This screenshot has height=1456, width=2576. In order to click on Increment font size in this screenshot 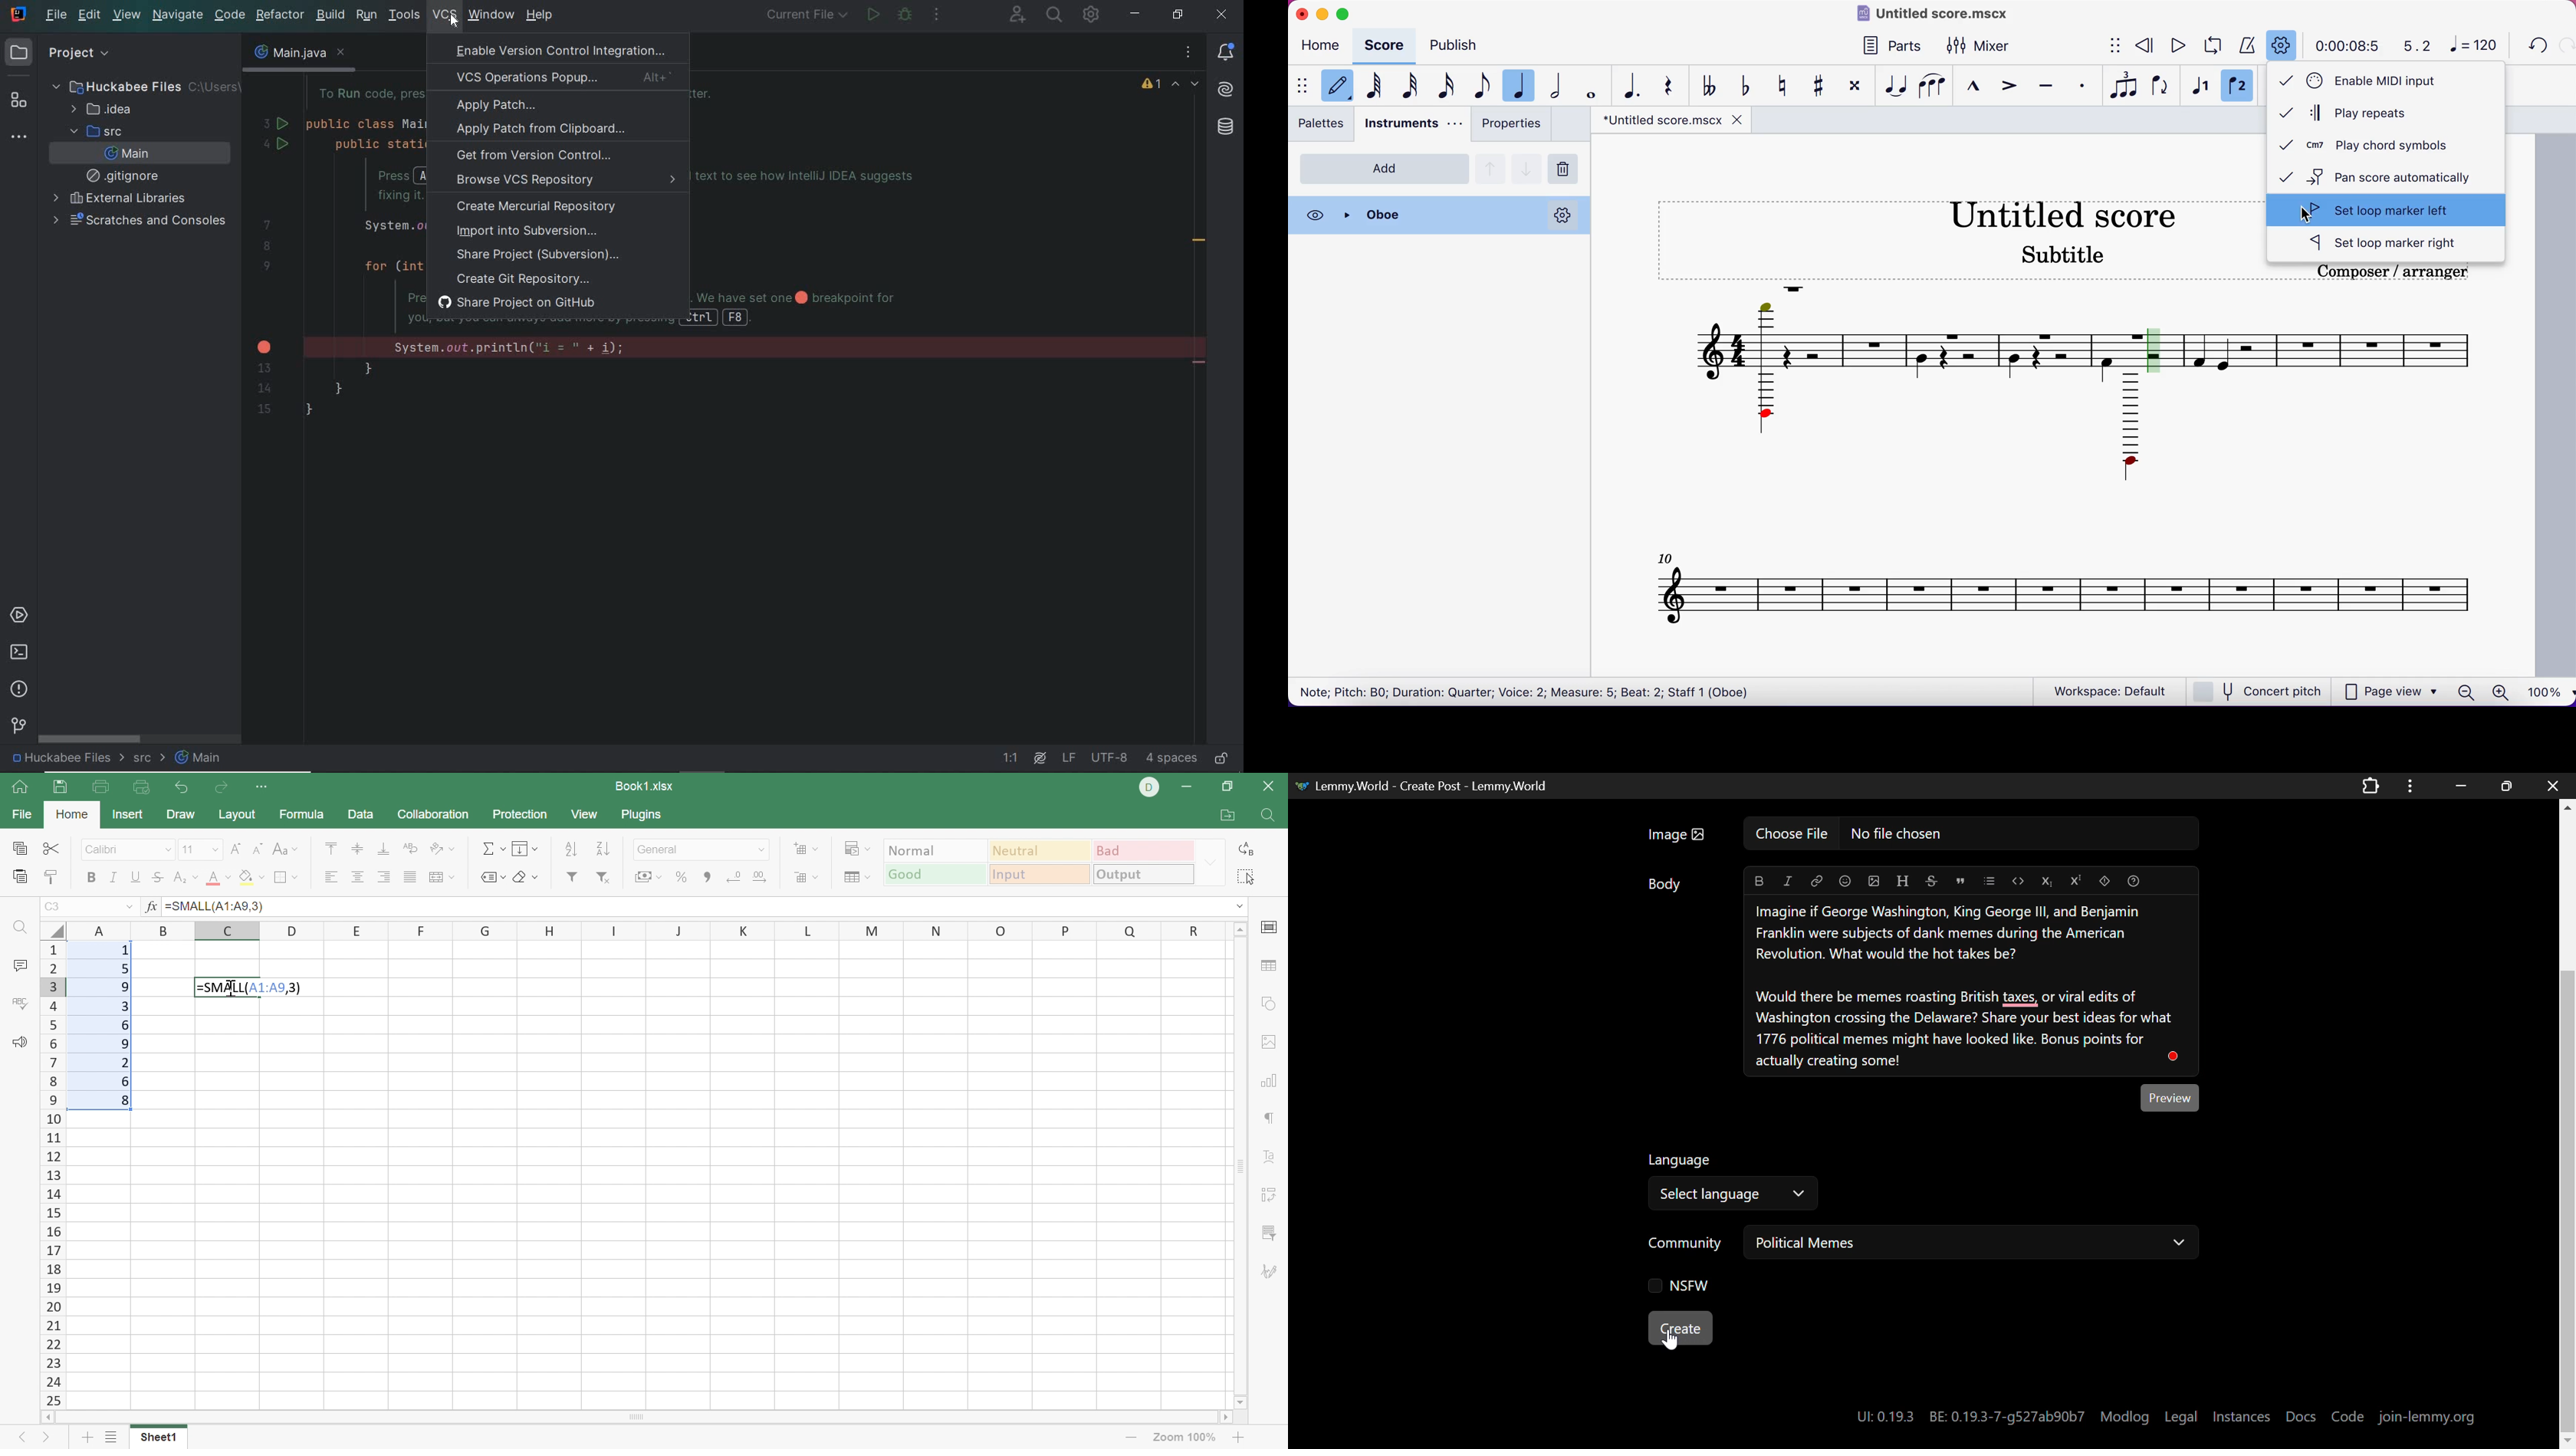, I will do `click(236, 848)`.